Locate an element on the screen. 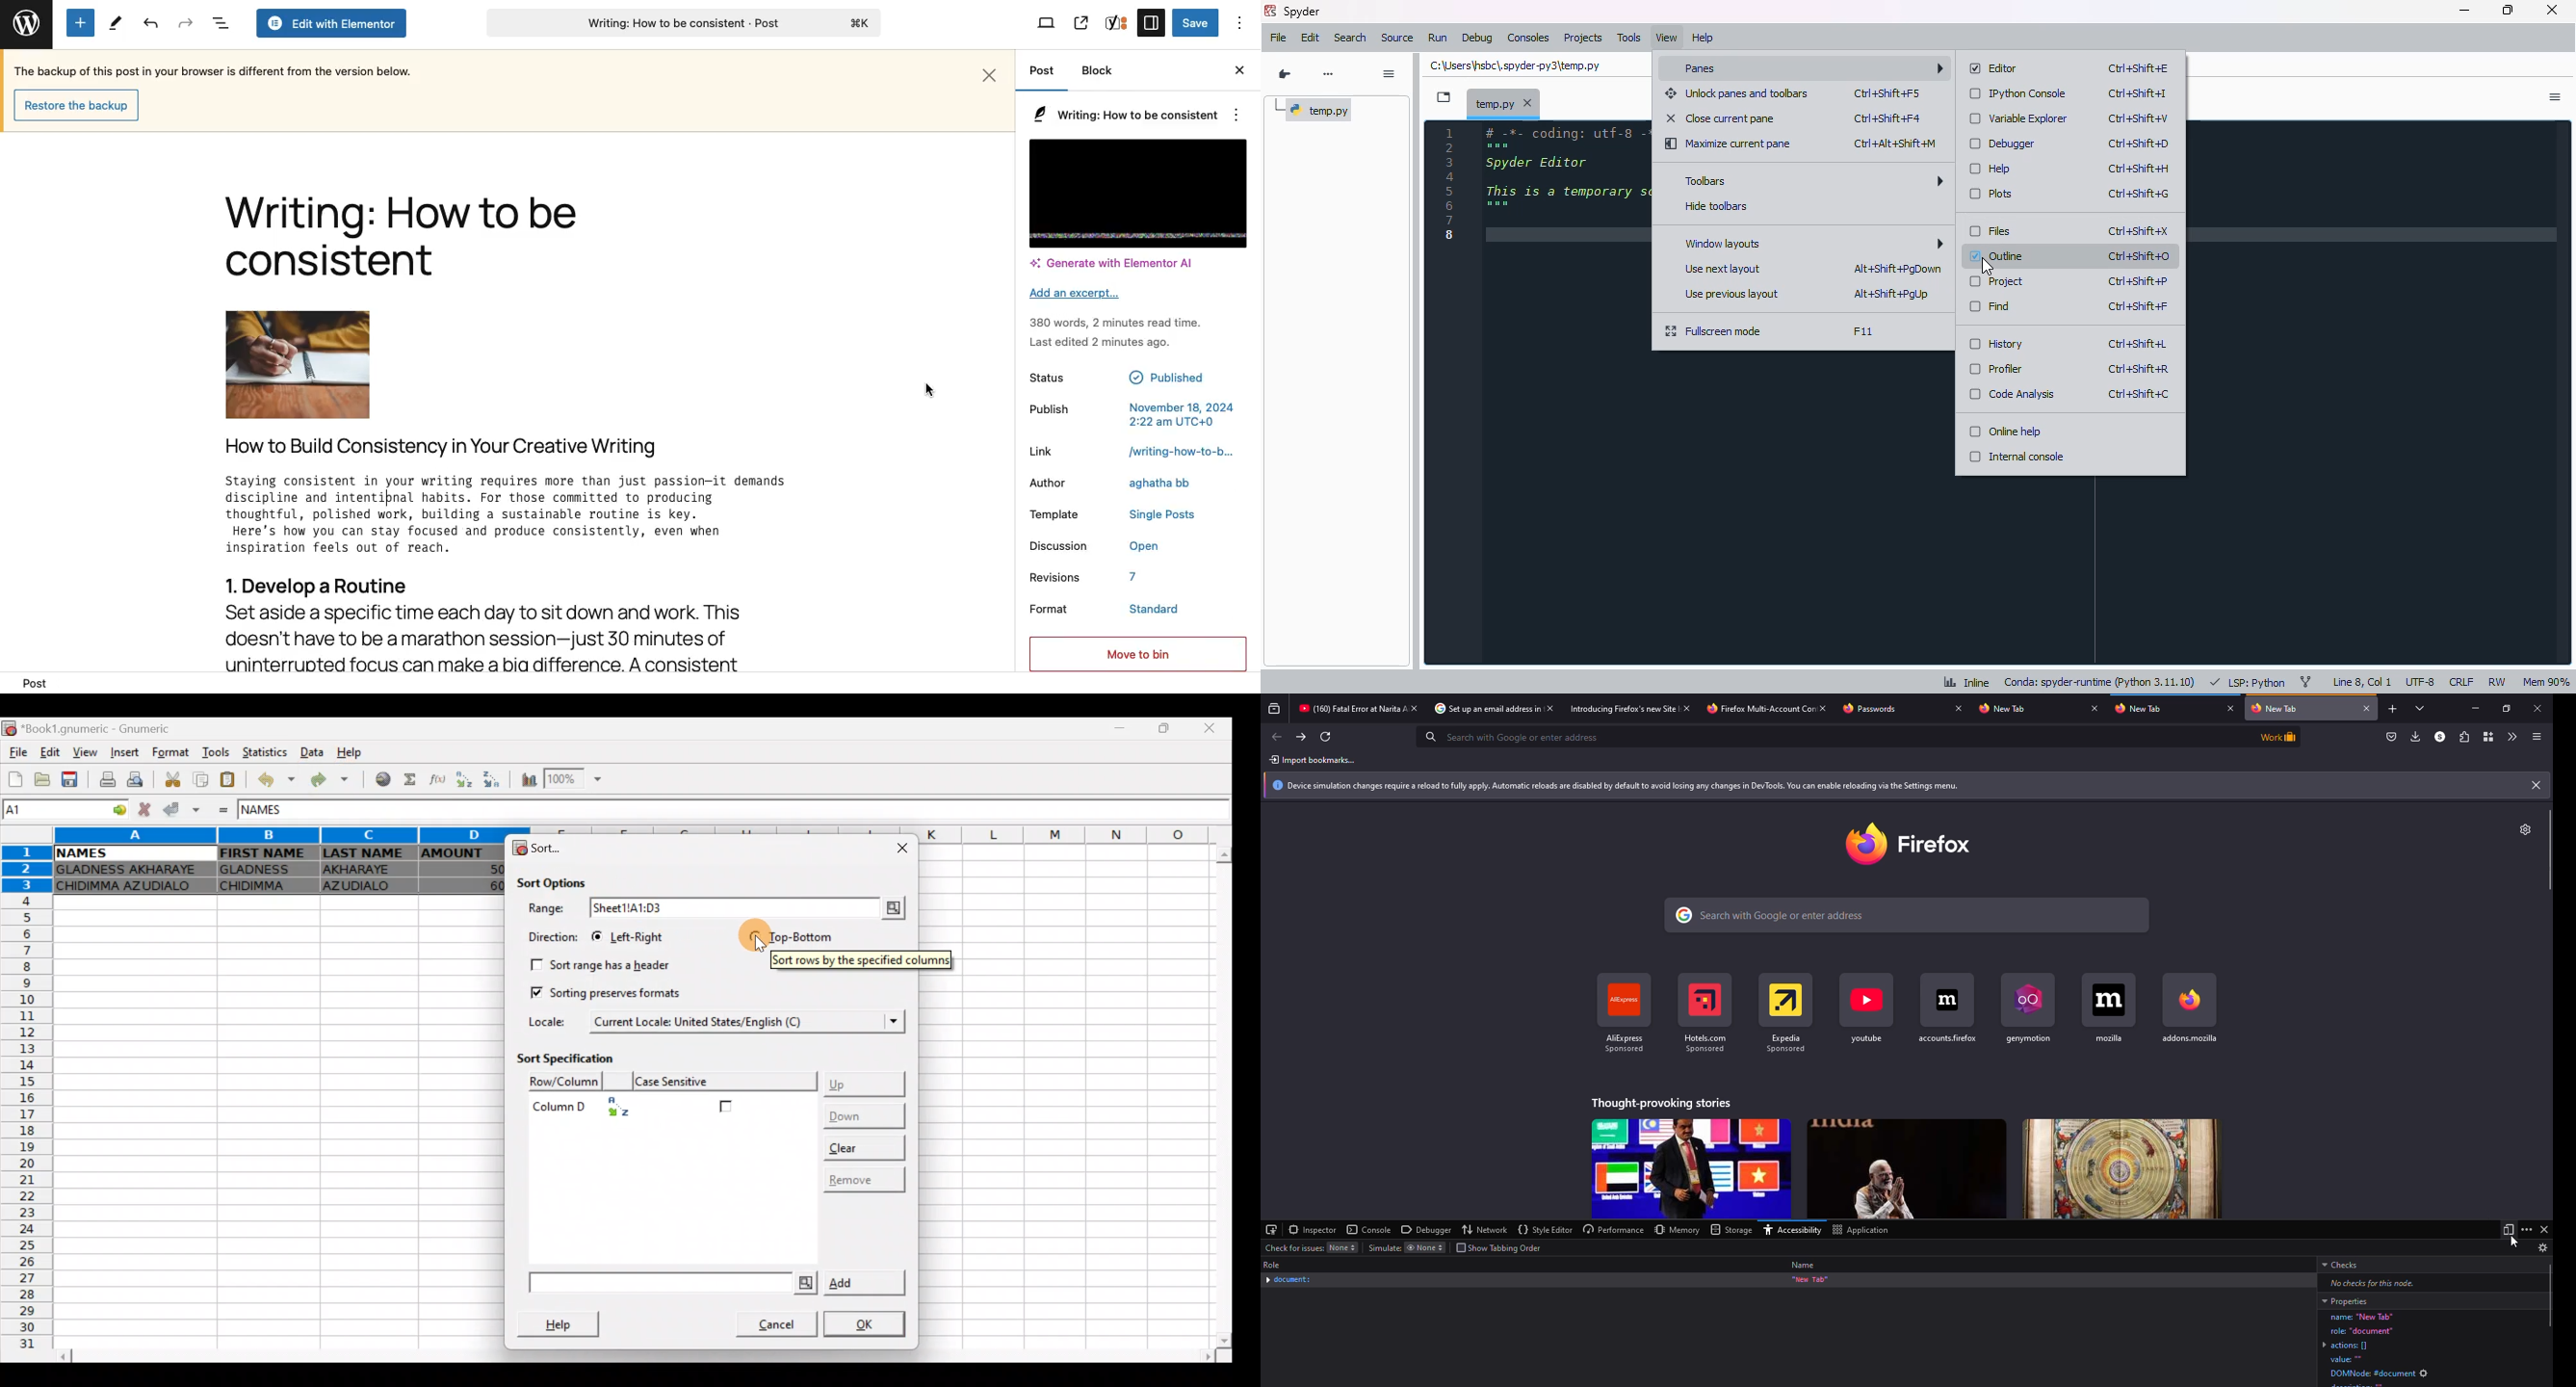 The width and height of the screenshot is (2576, 1400). GLADNESS AKHARAYE is located at coordinates (130, 870).